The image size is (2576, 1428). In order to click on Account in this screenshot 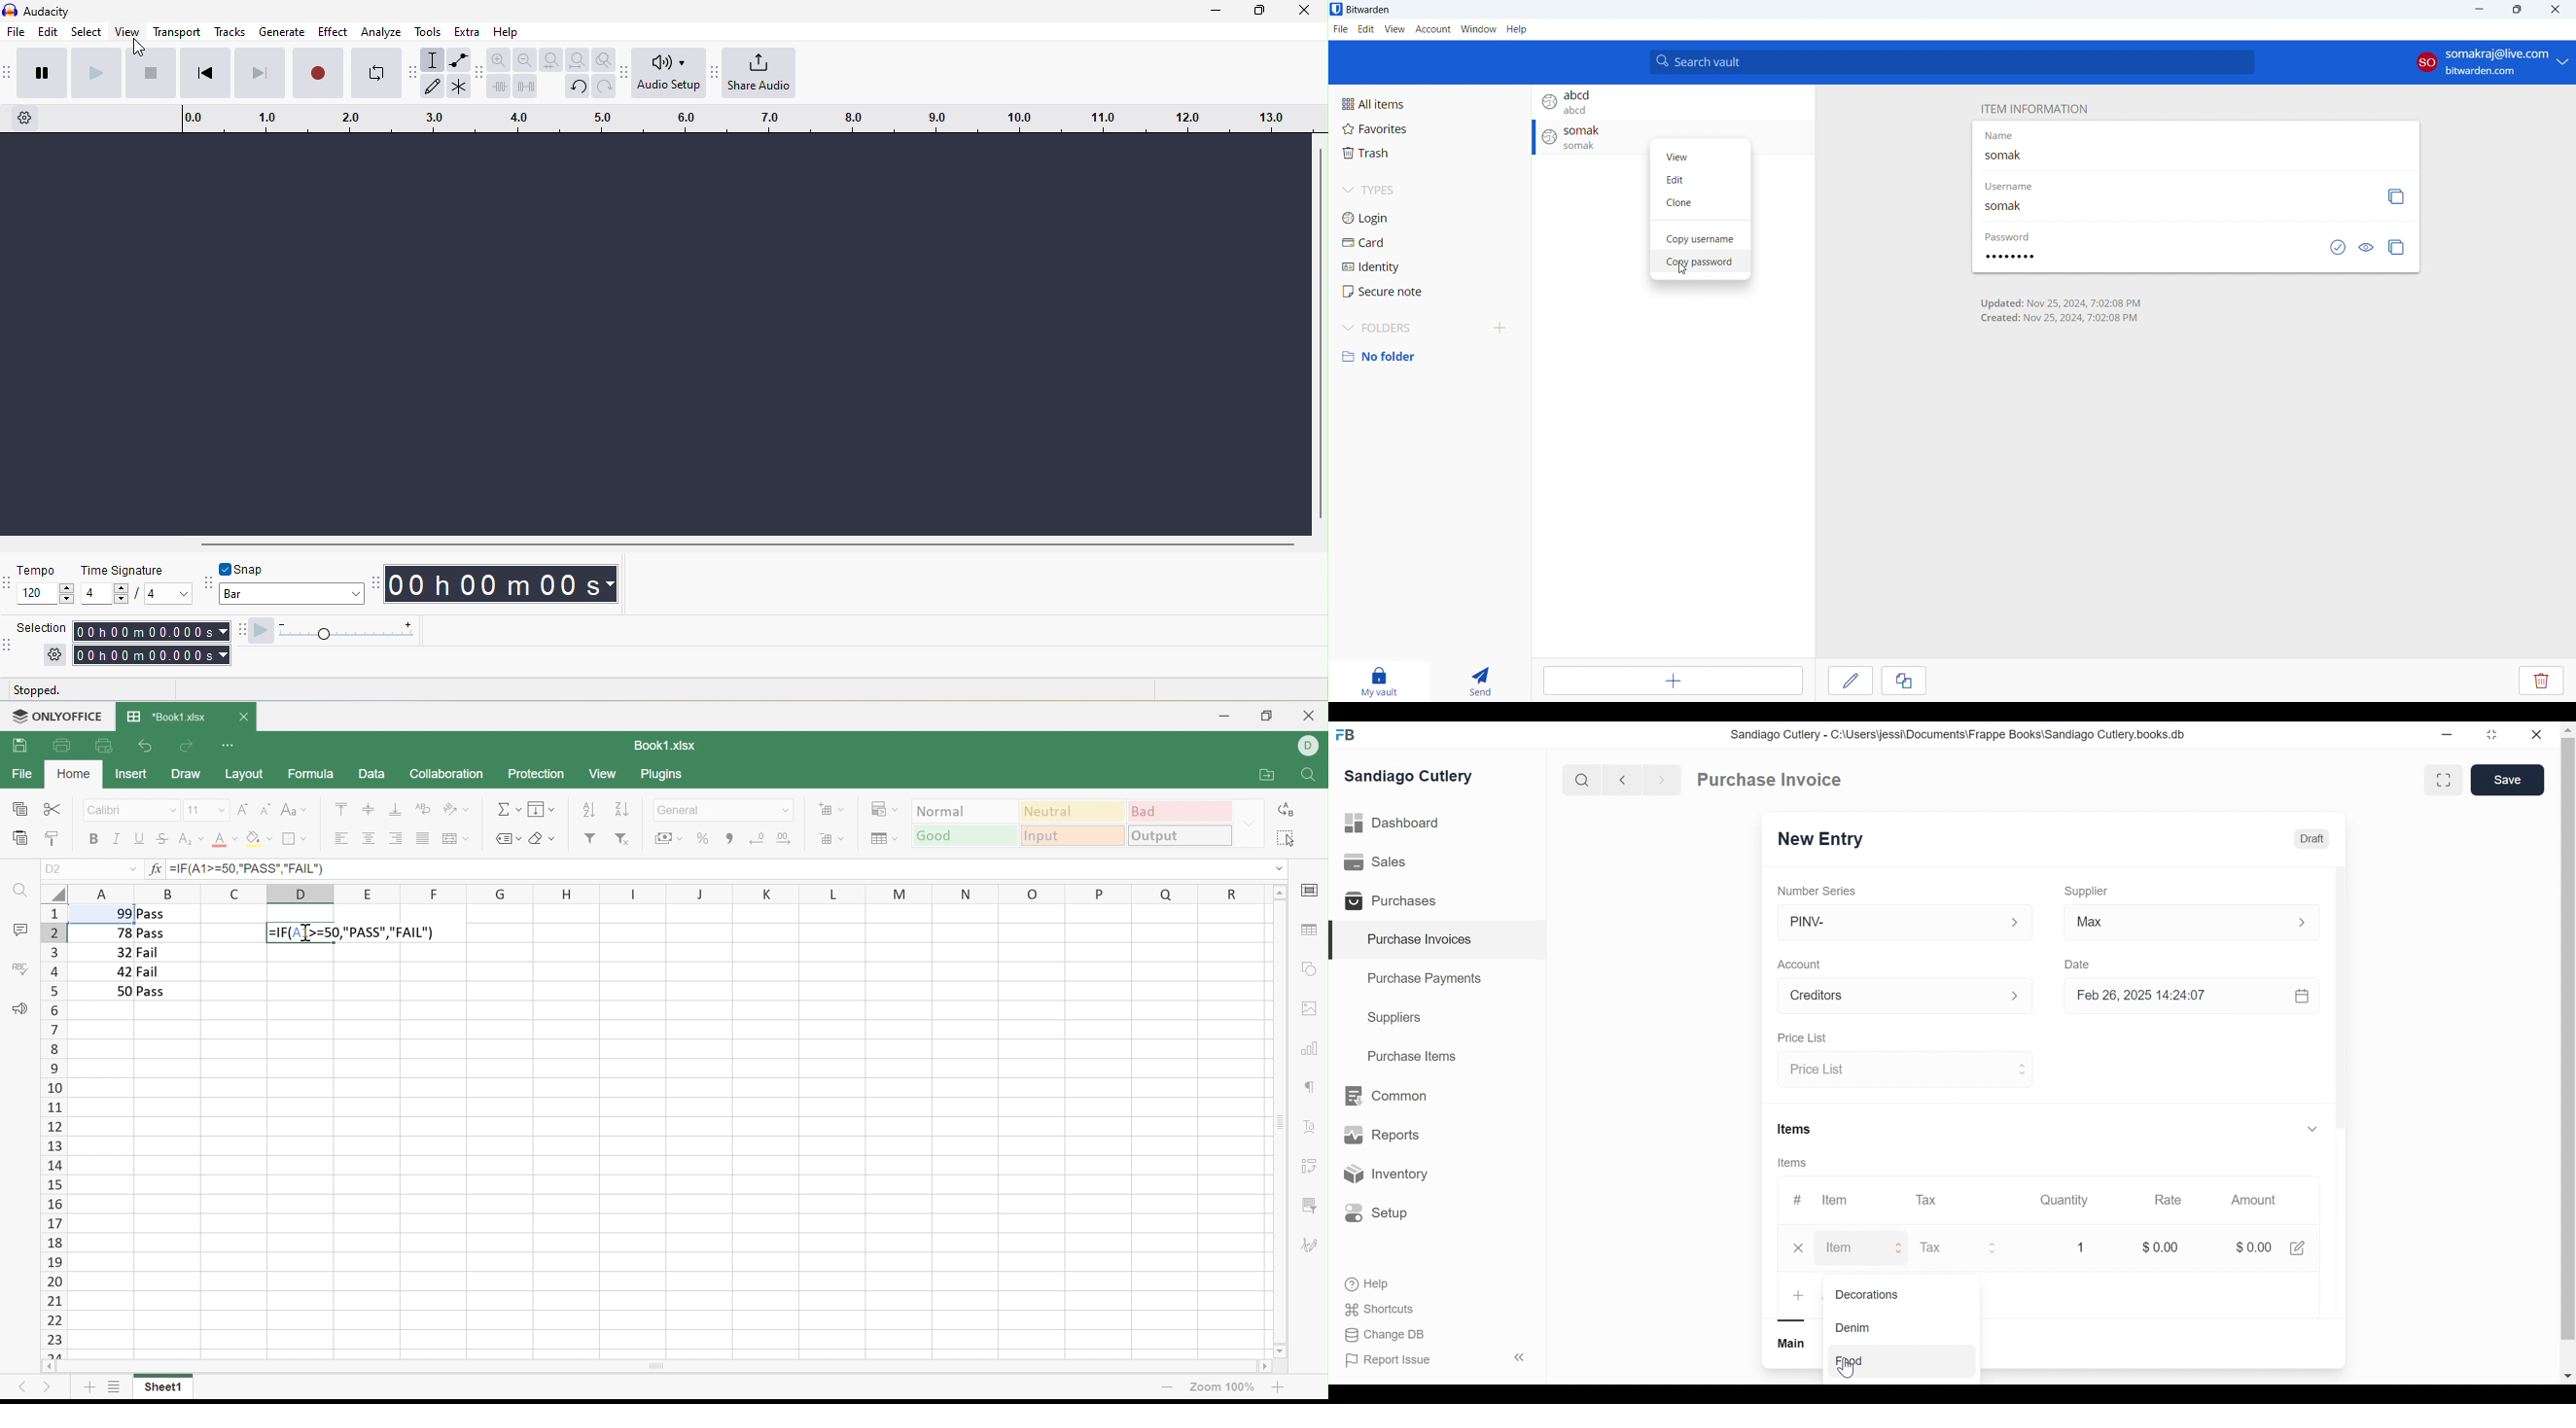, I will do `click(1806, 966)`.